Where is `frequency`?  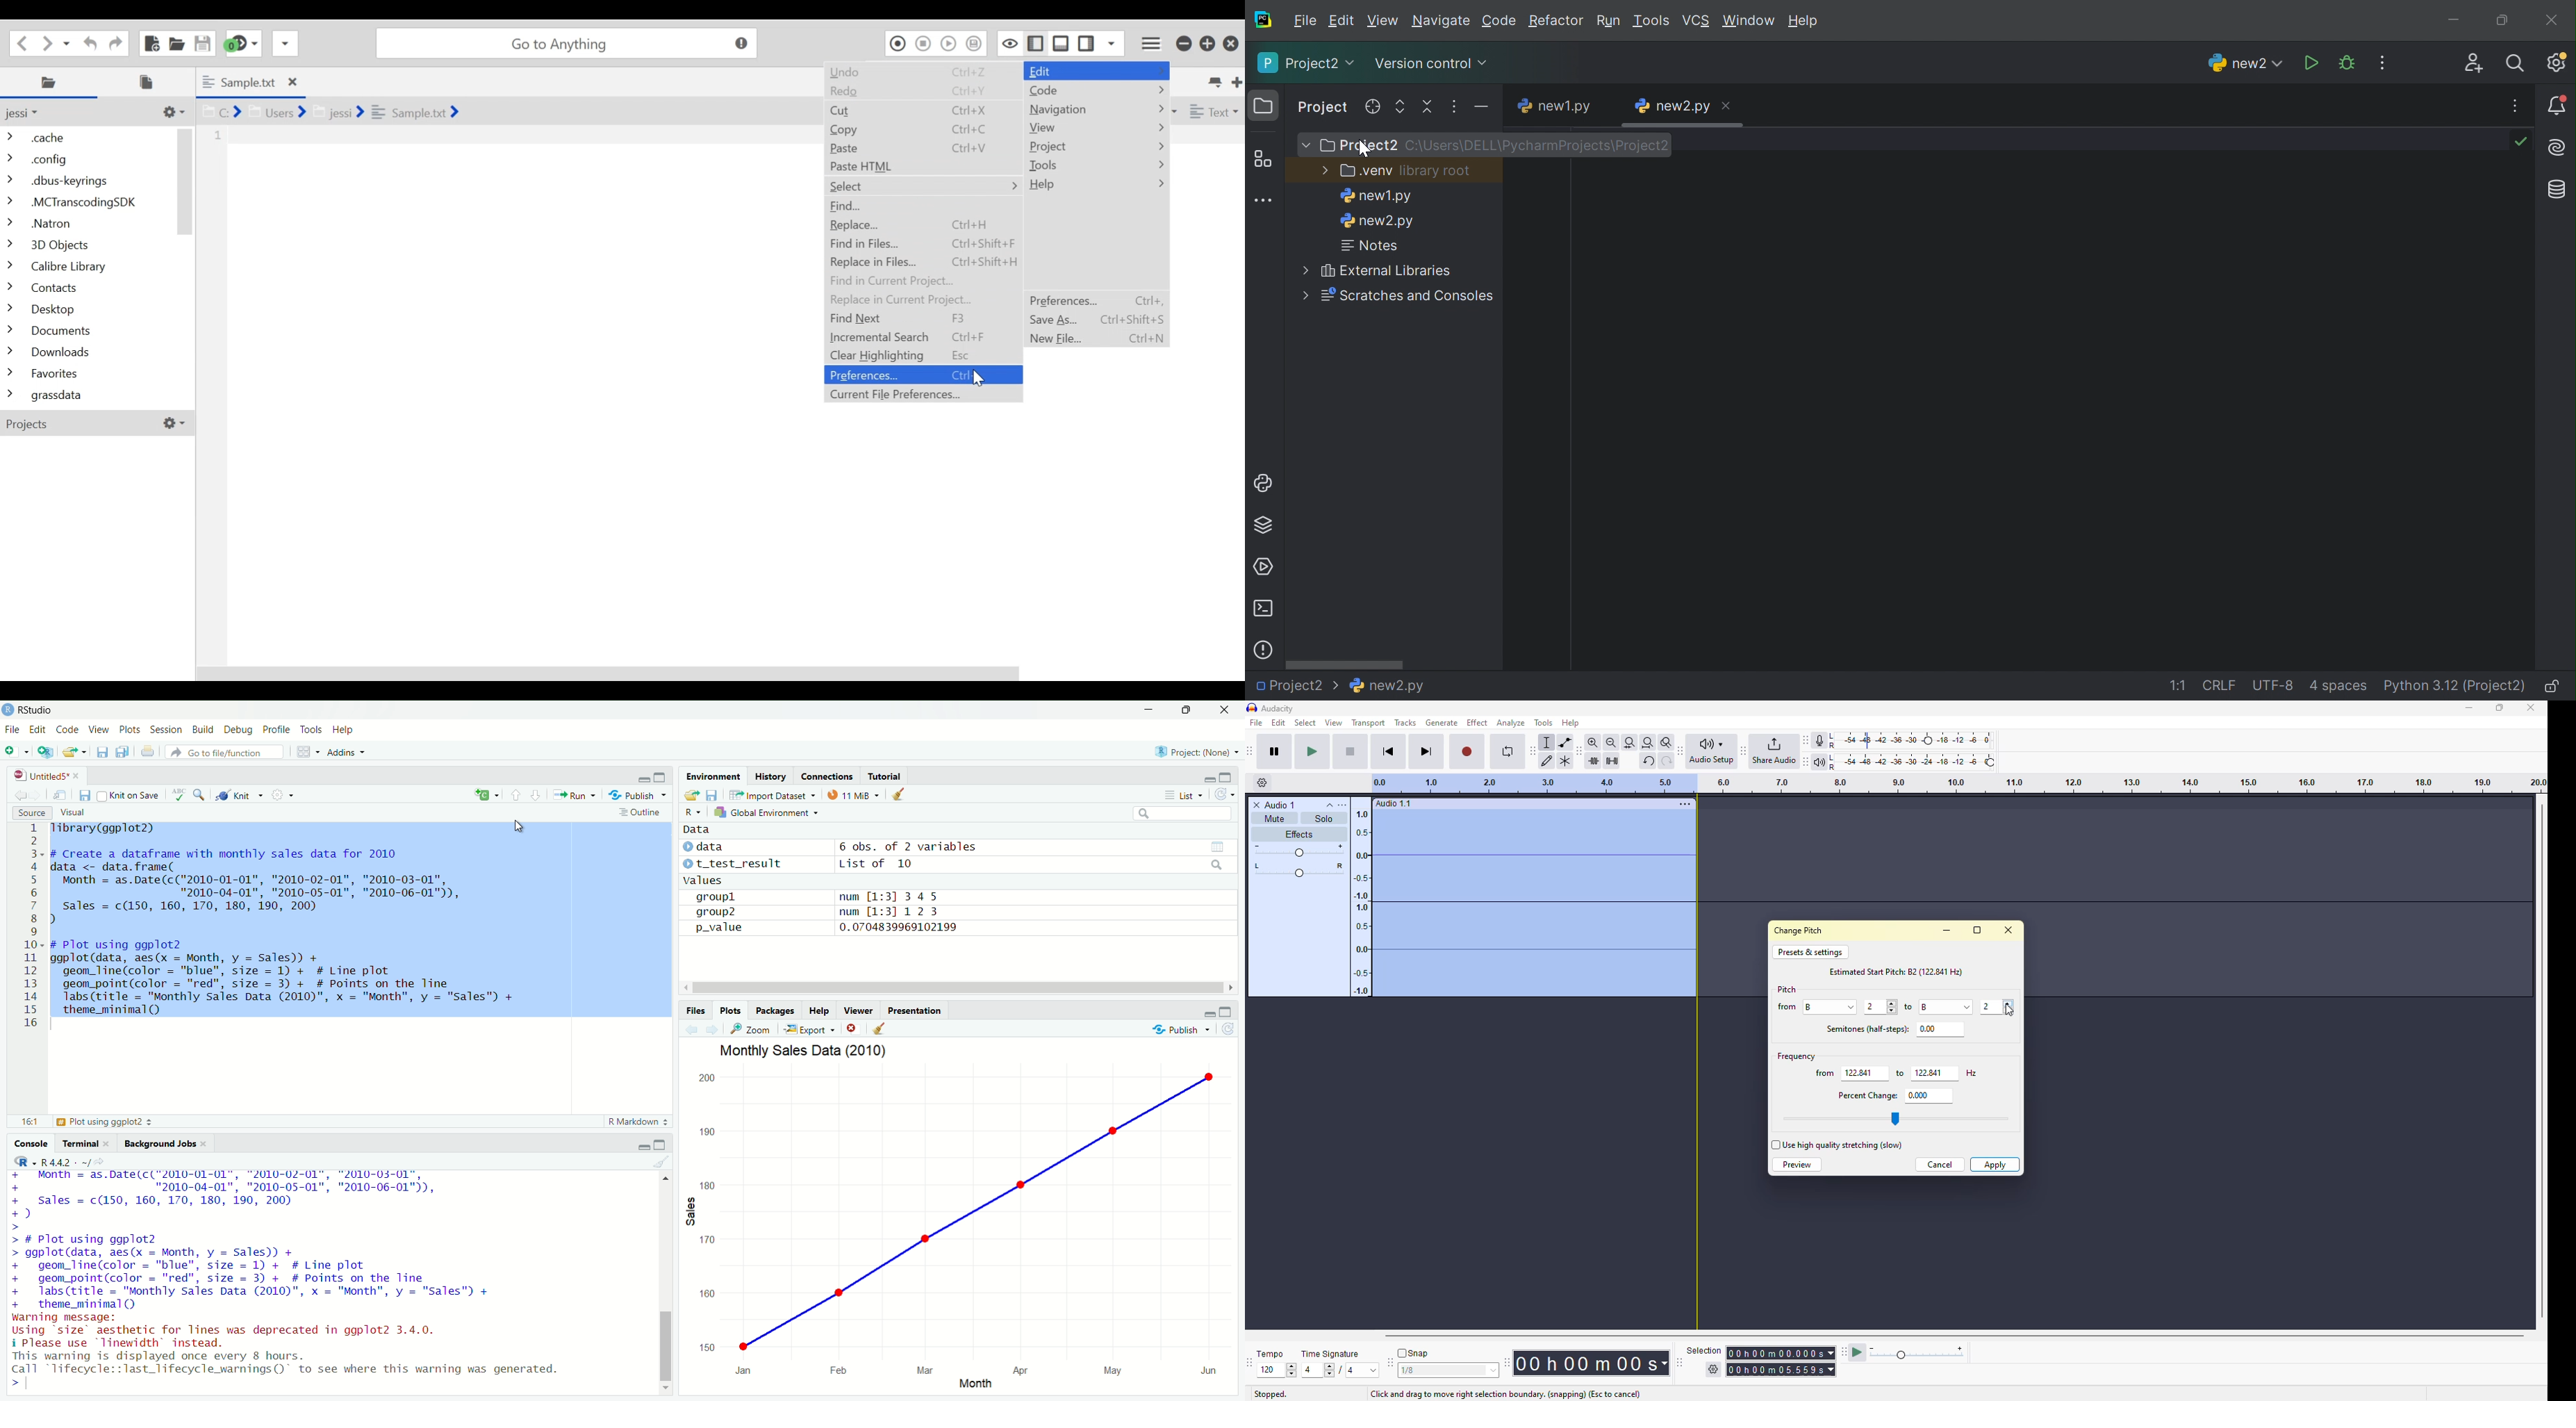
frequency is located at coordinates (1795, 1055).